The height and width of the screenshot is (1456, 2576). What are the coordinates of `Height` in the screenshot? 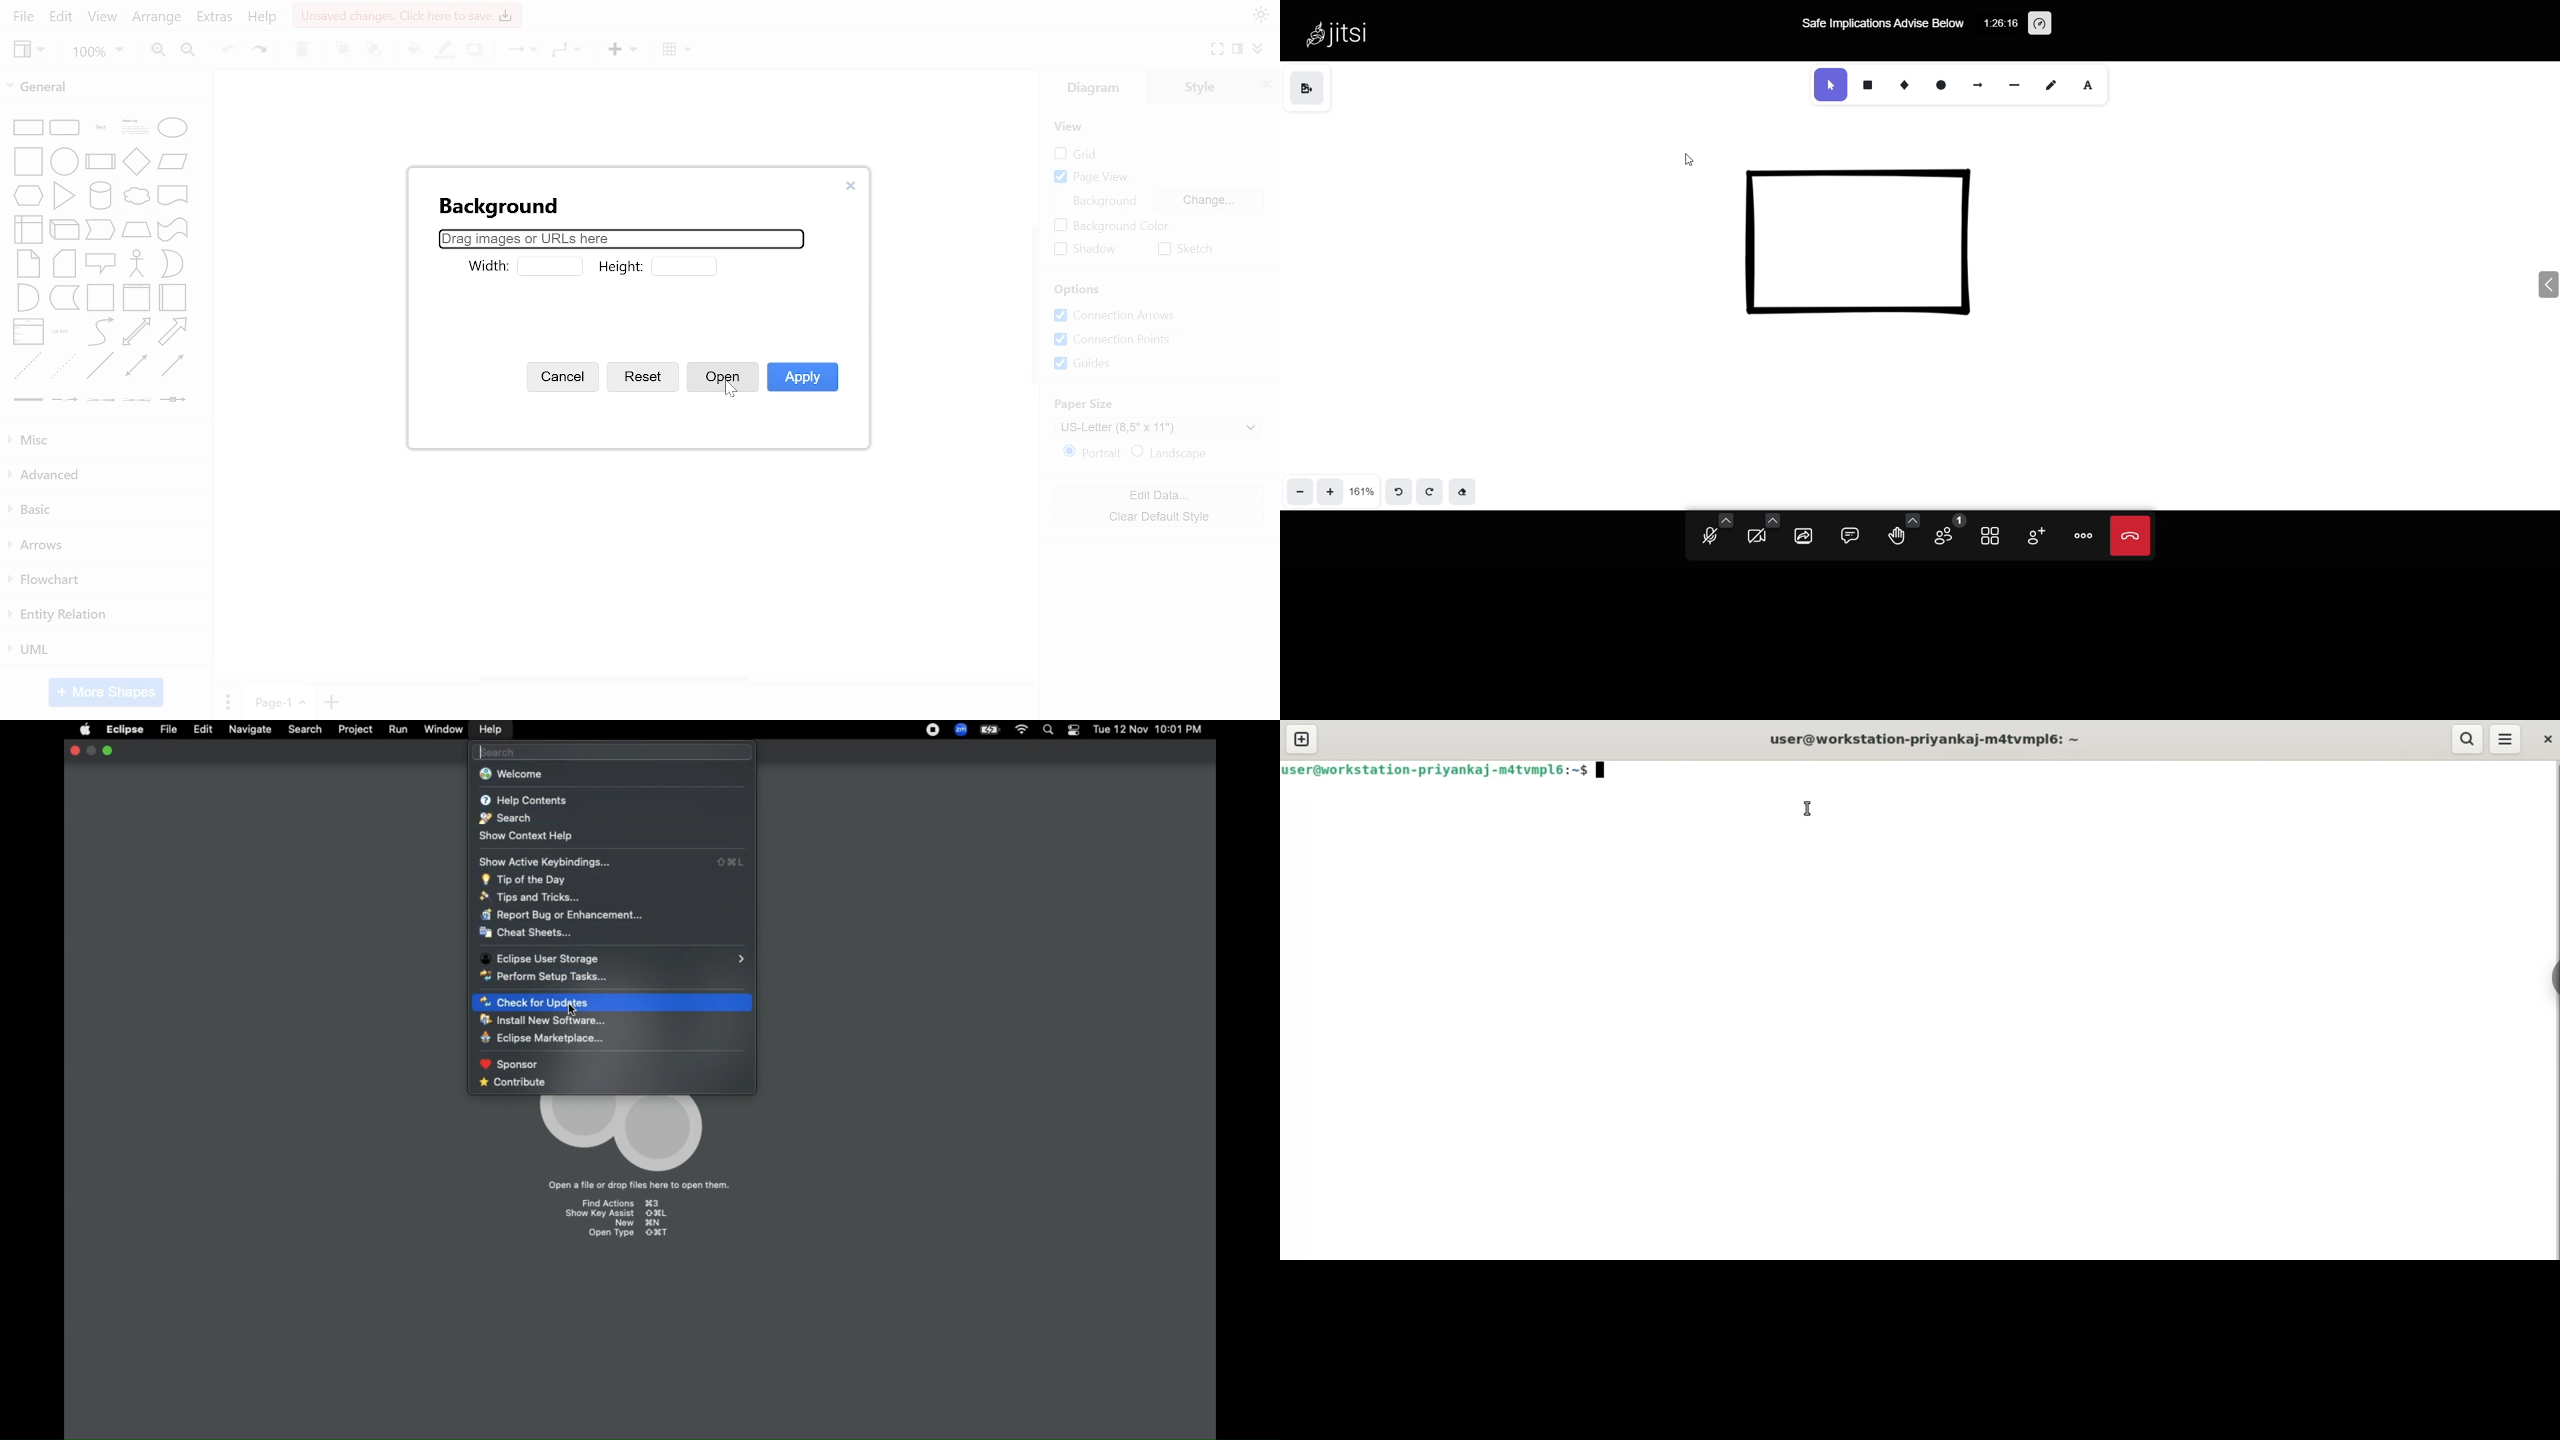 It's located at (623, 267).